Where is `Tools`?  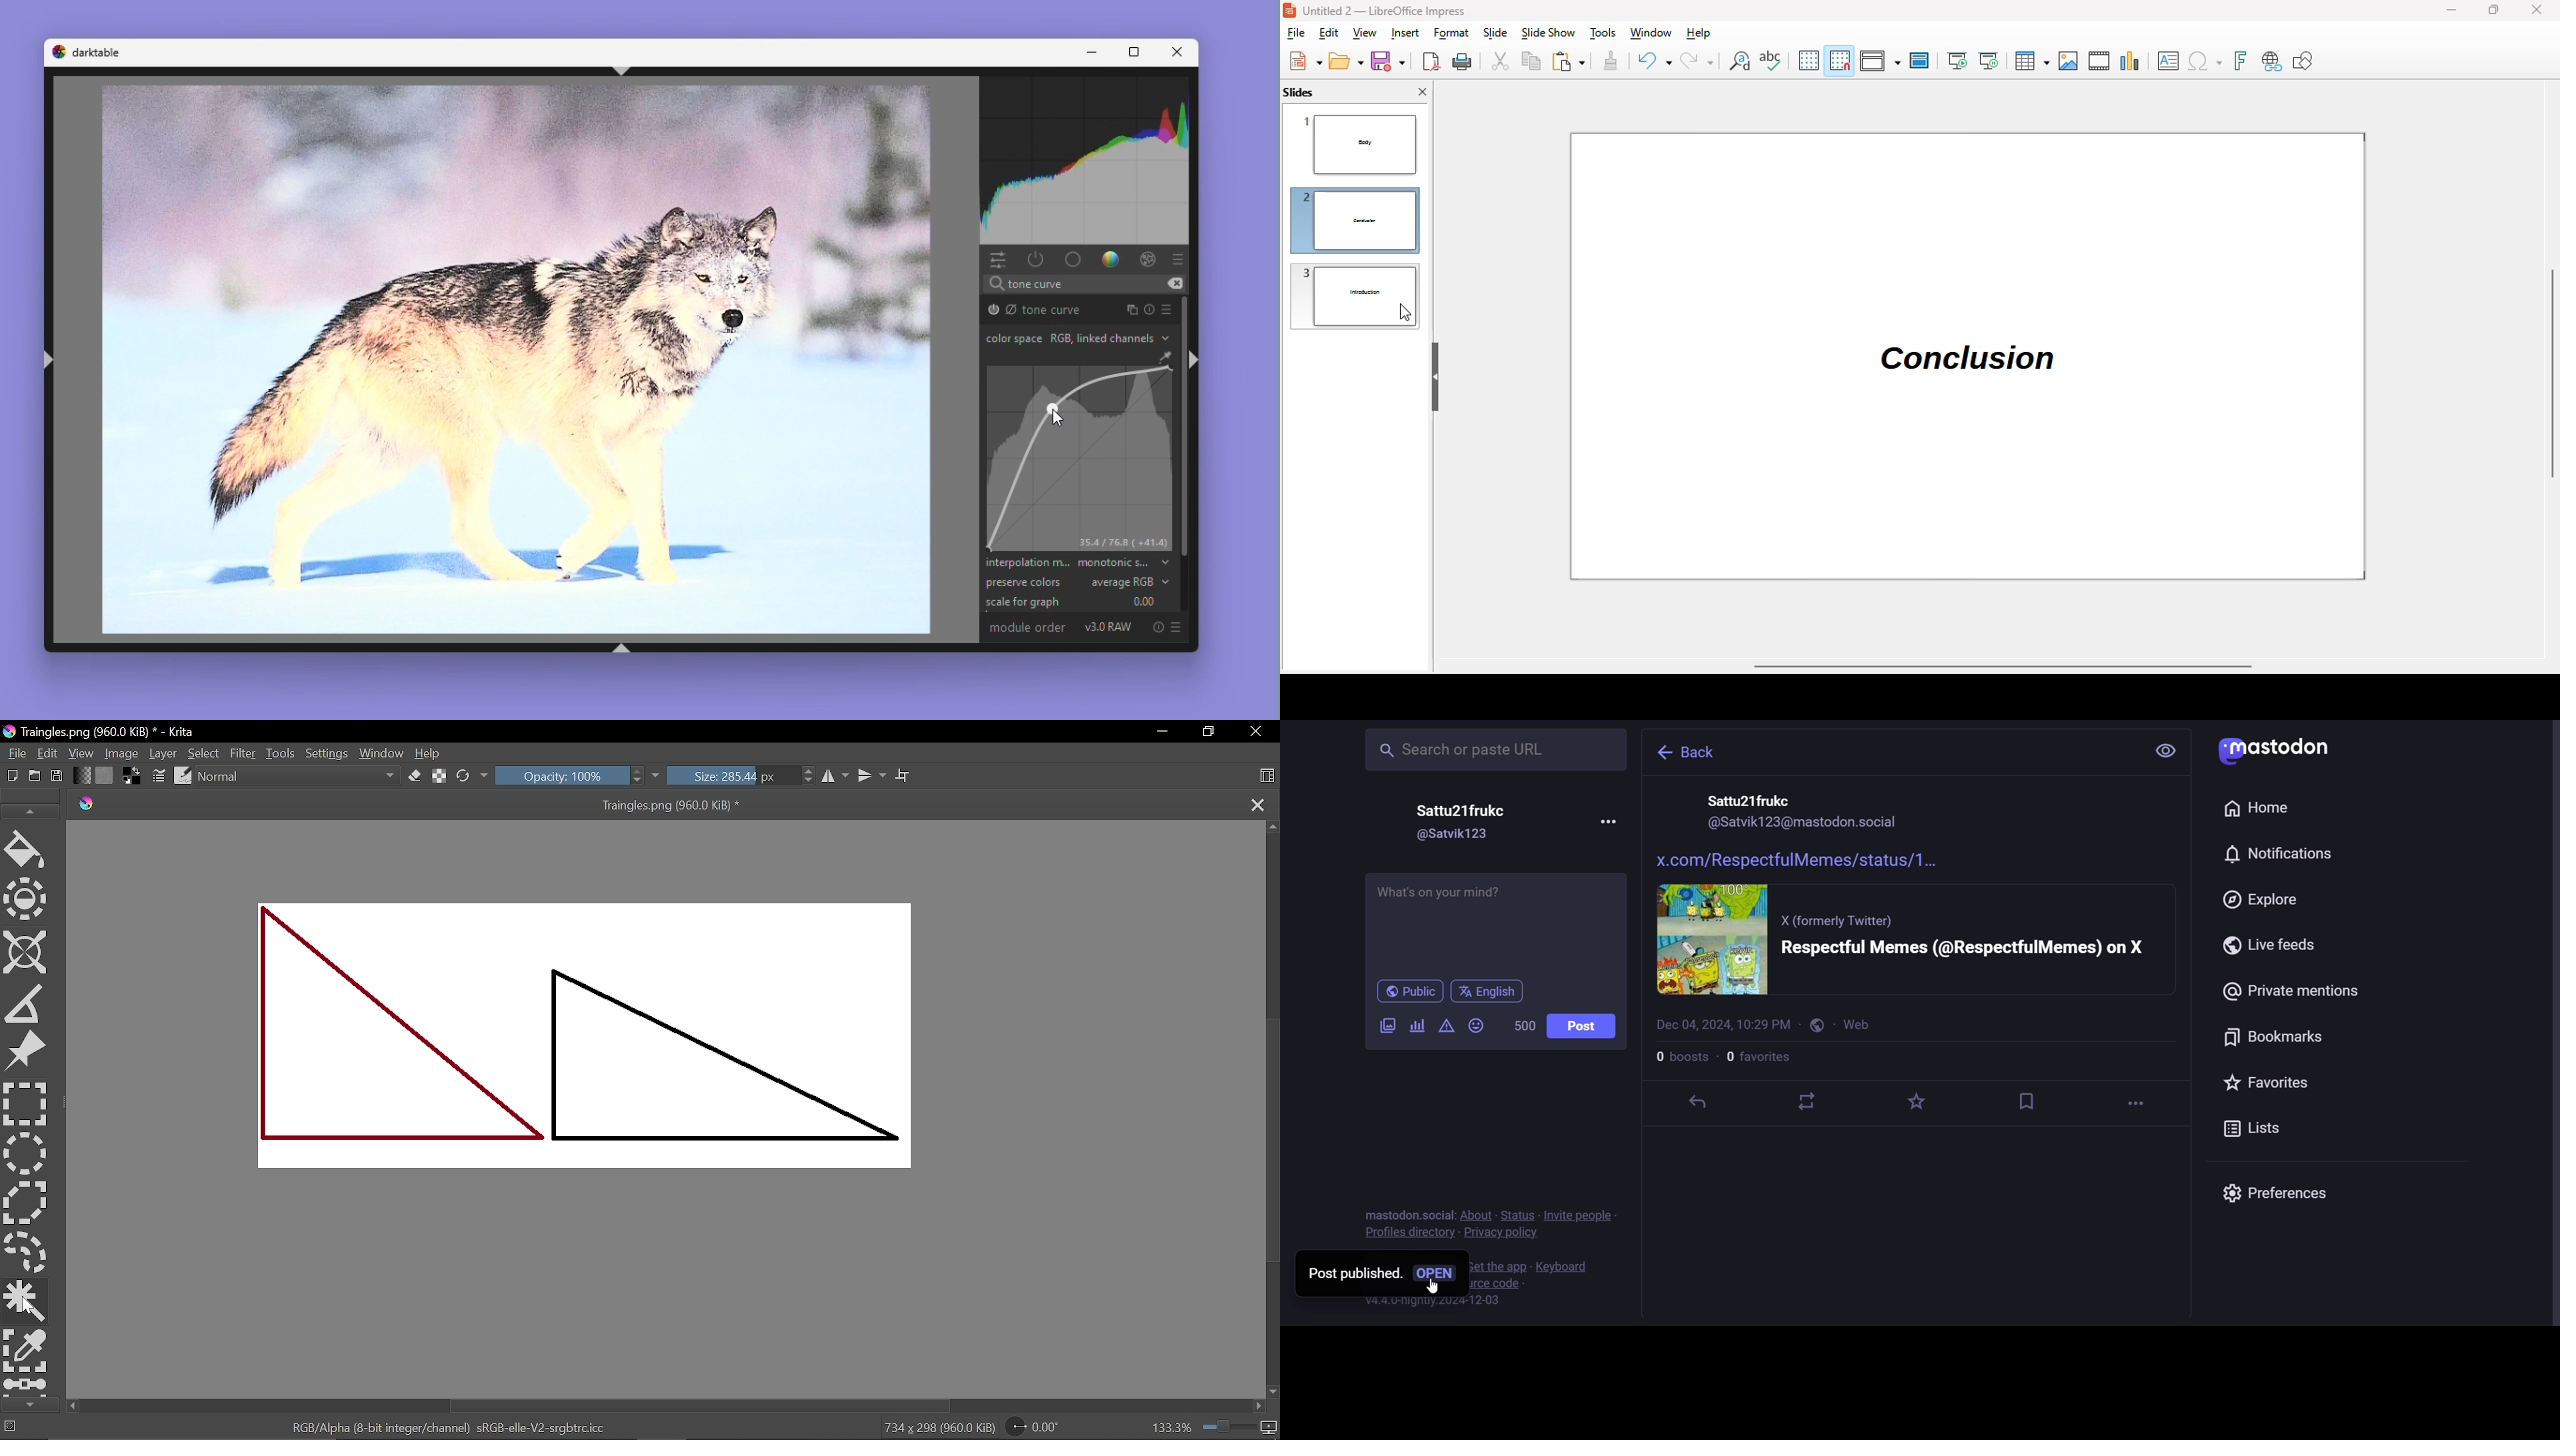
Tools is located at coordinates (282, 753).